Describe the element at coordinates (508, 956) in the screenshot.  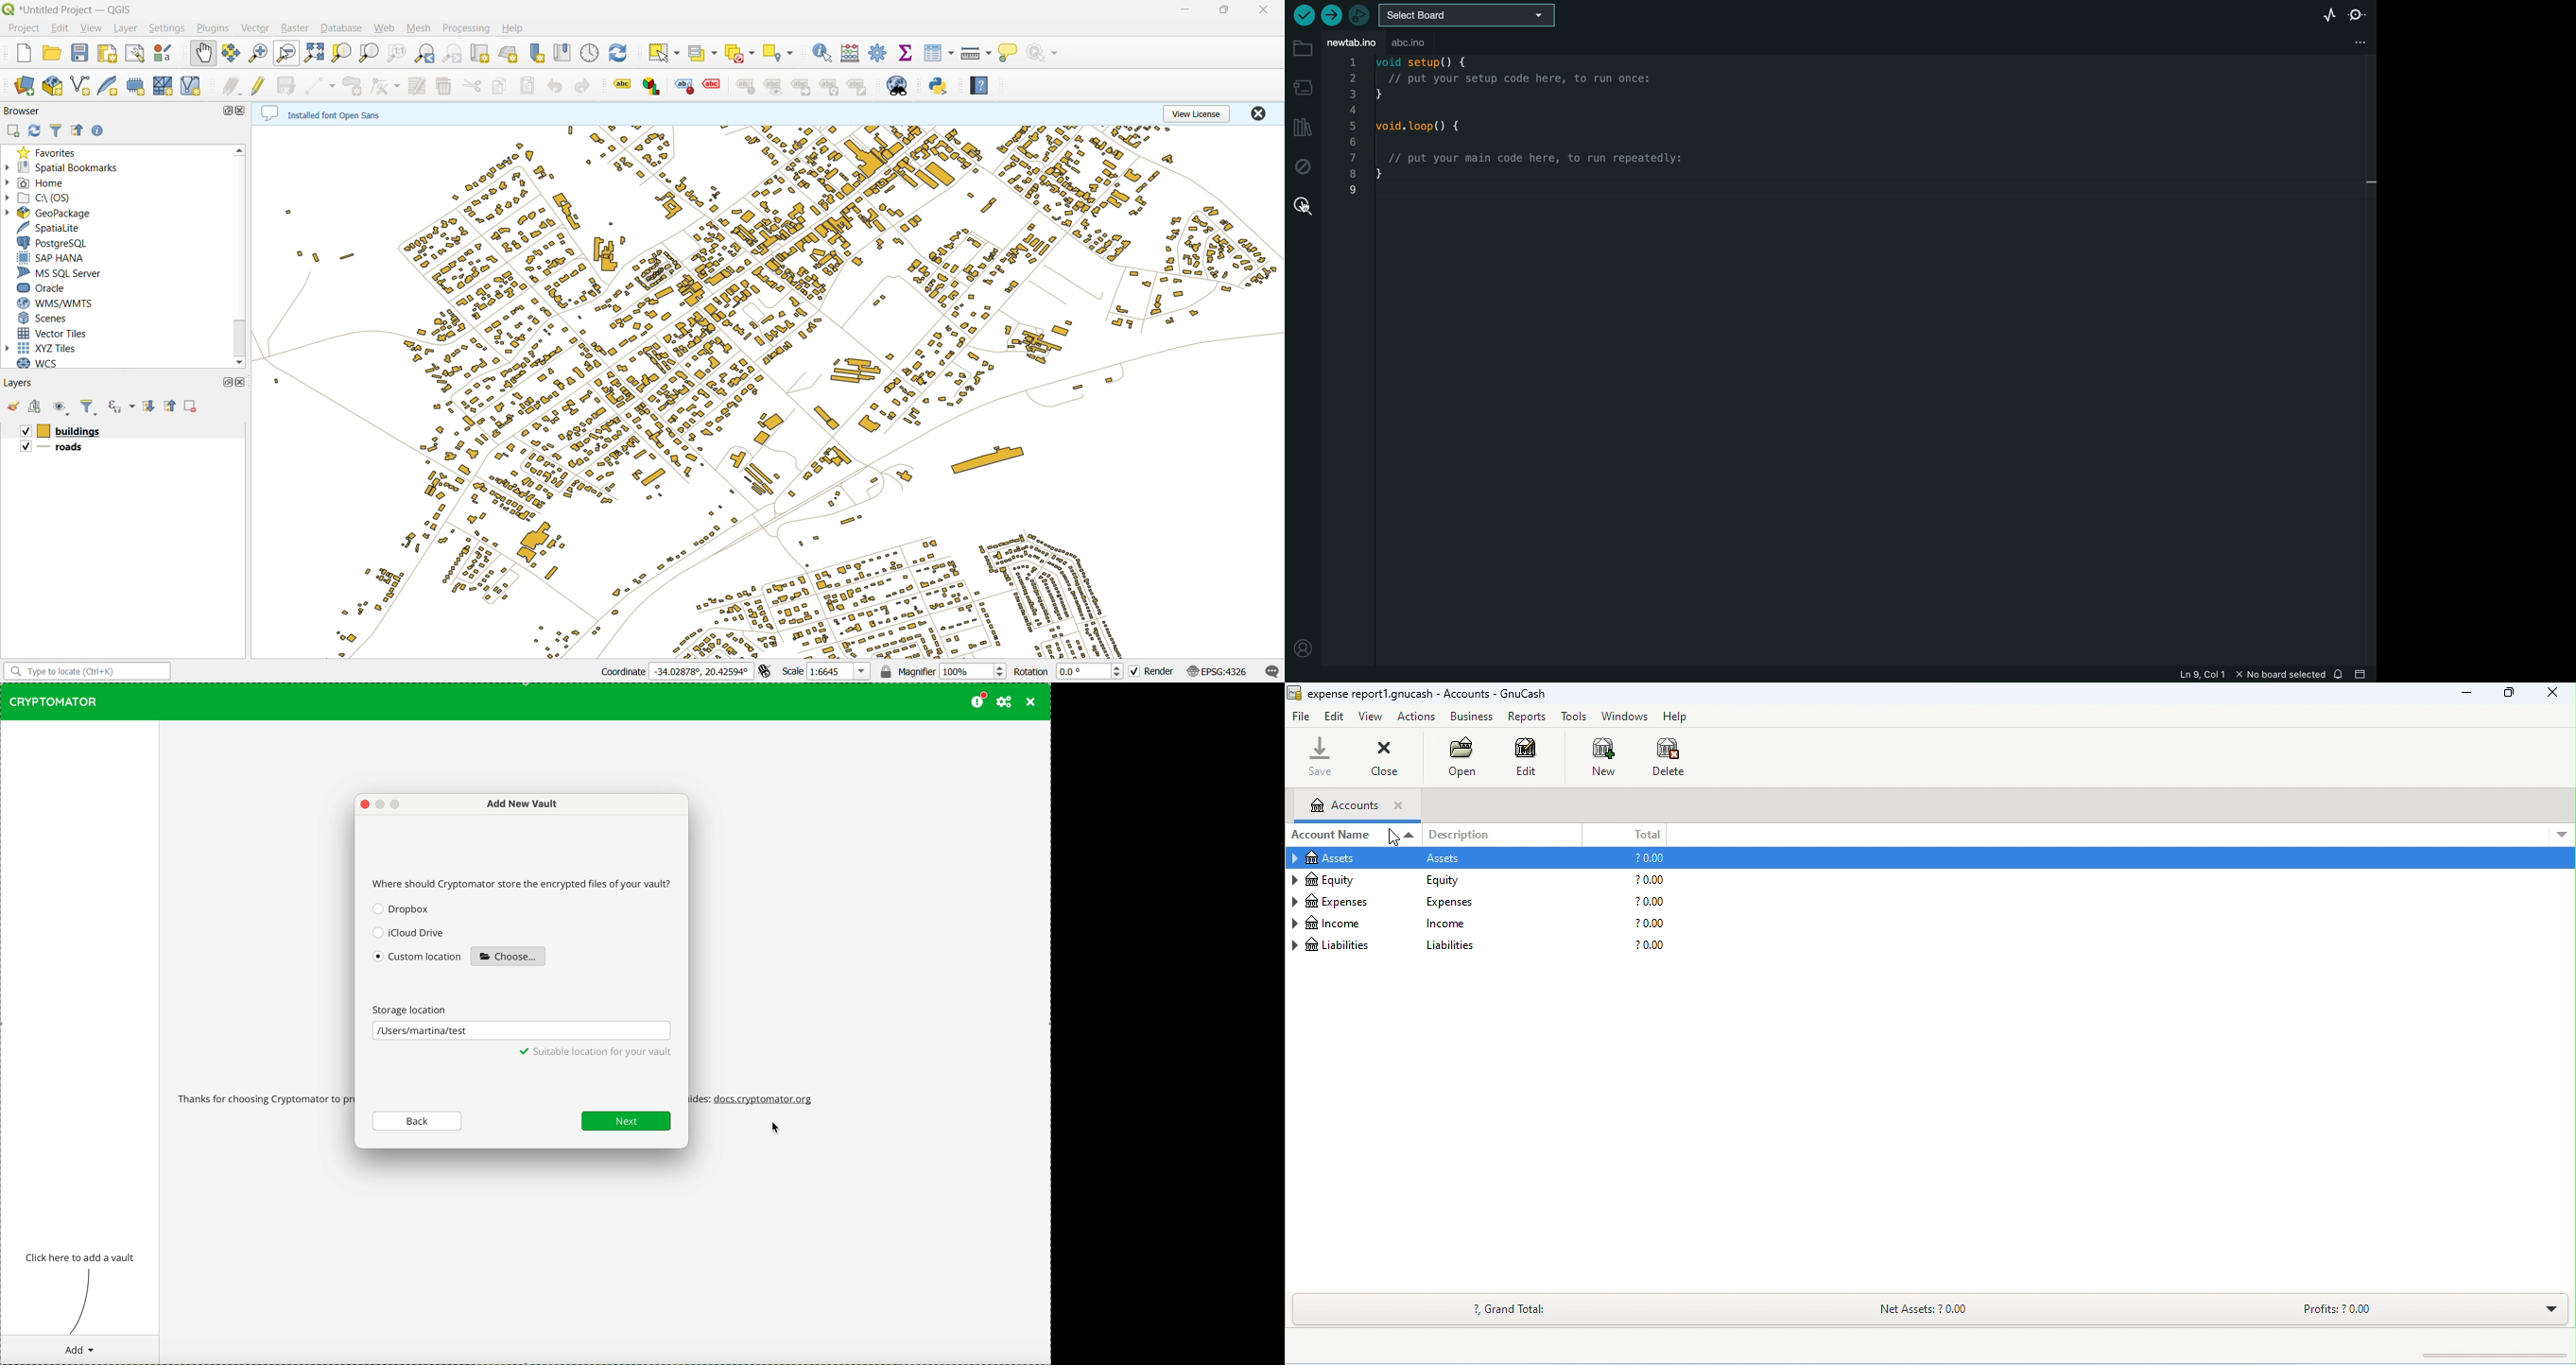
I see `choose folder` at that location.